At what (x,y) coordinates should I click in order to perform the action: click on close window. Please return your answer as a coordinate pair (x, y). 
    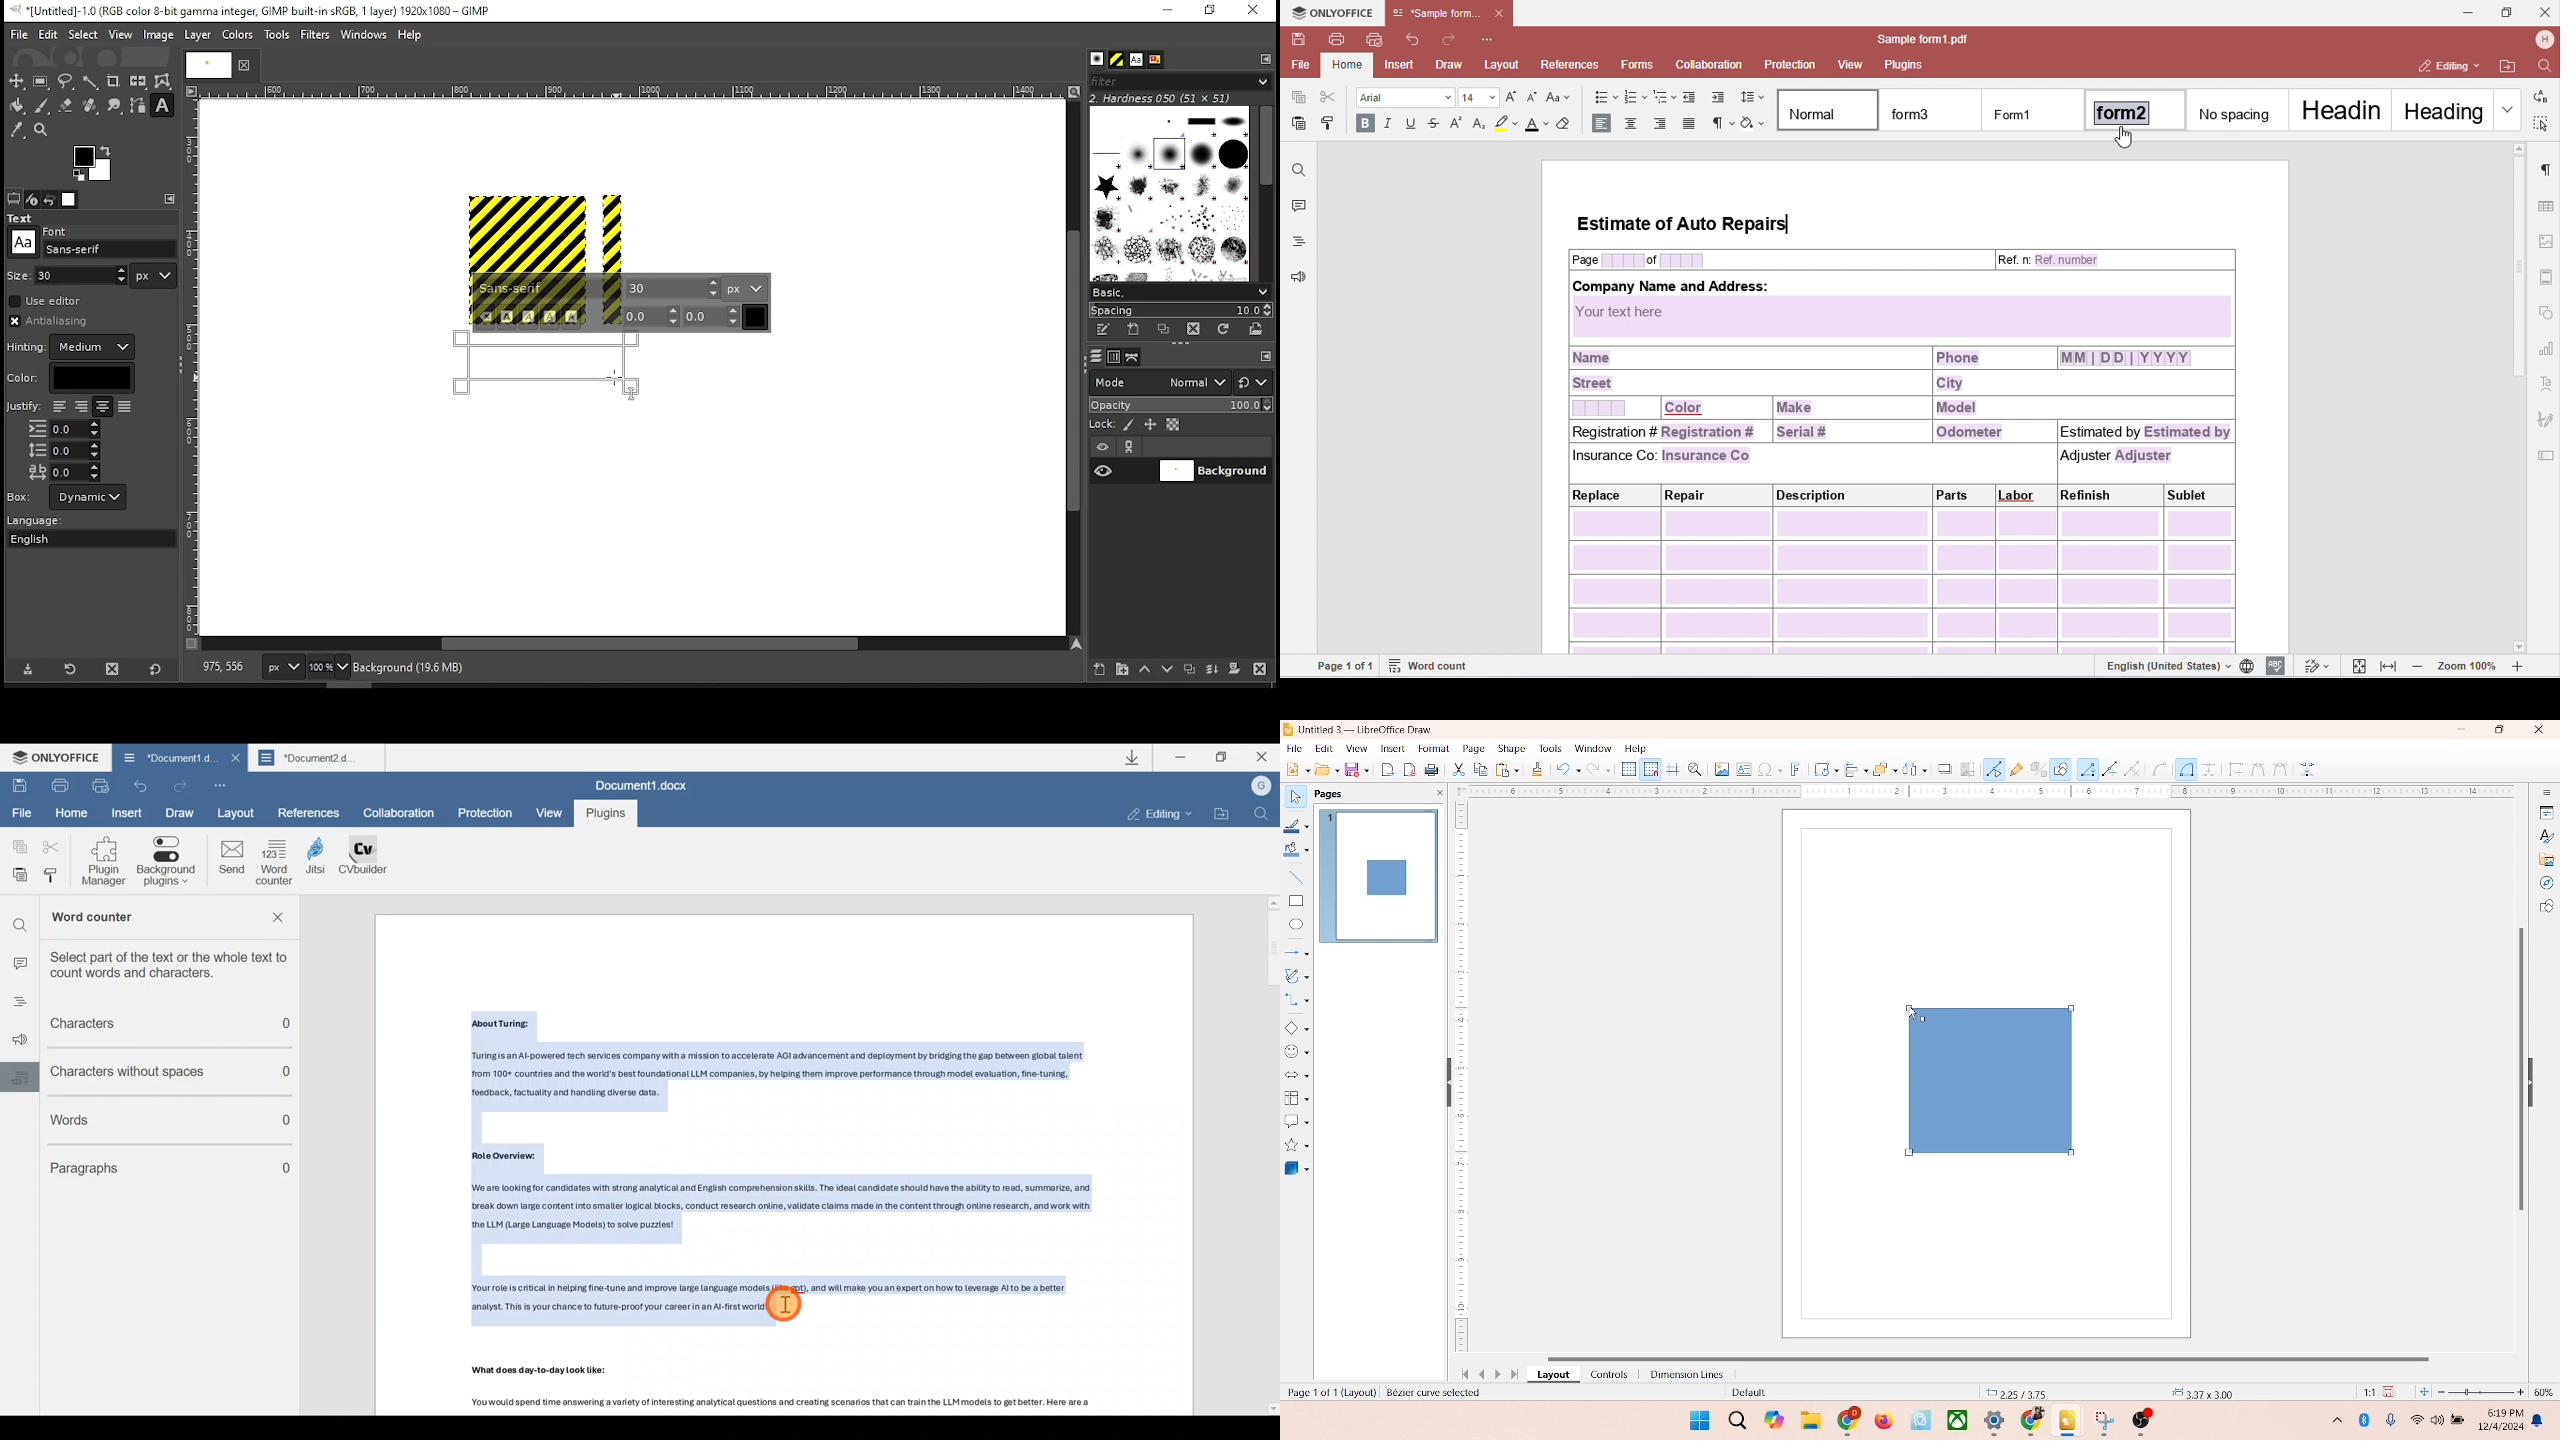
    Looking at the image, I should click on (1252, 11).